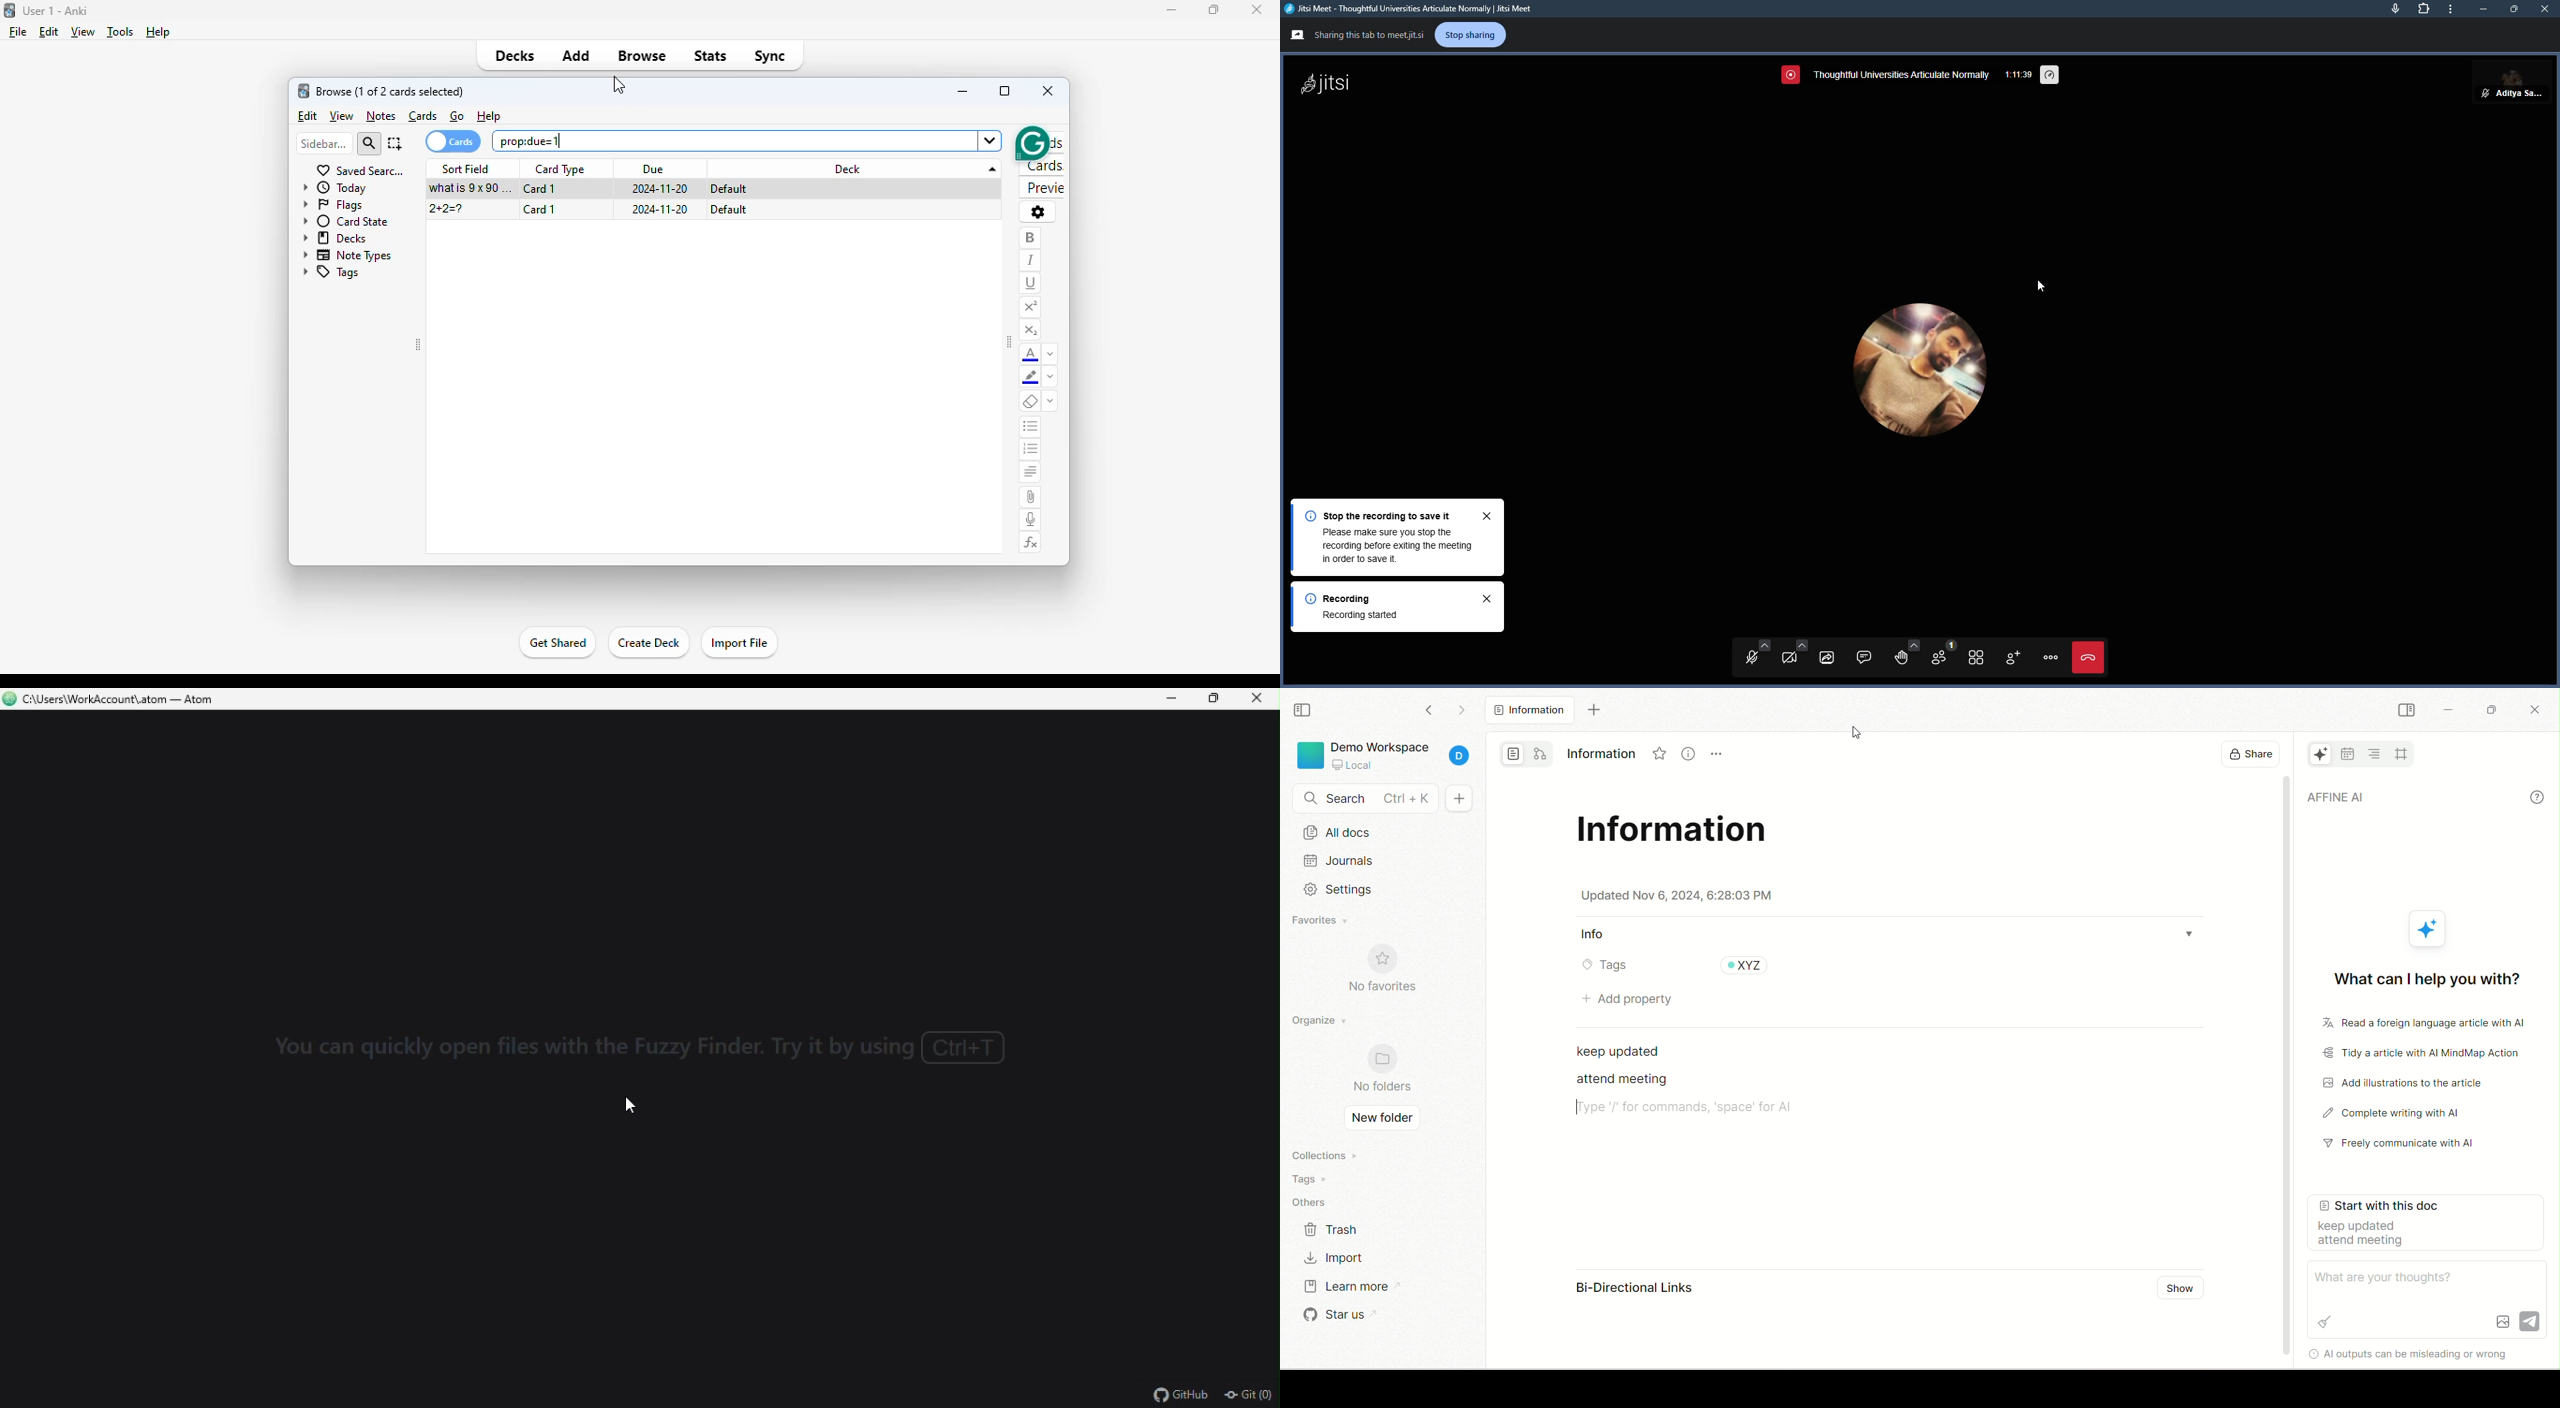 This screenshot has height=1428, width=2576. I want to click on end call, so click(2089, 659).